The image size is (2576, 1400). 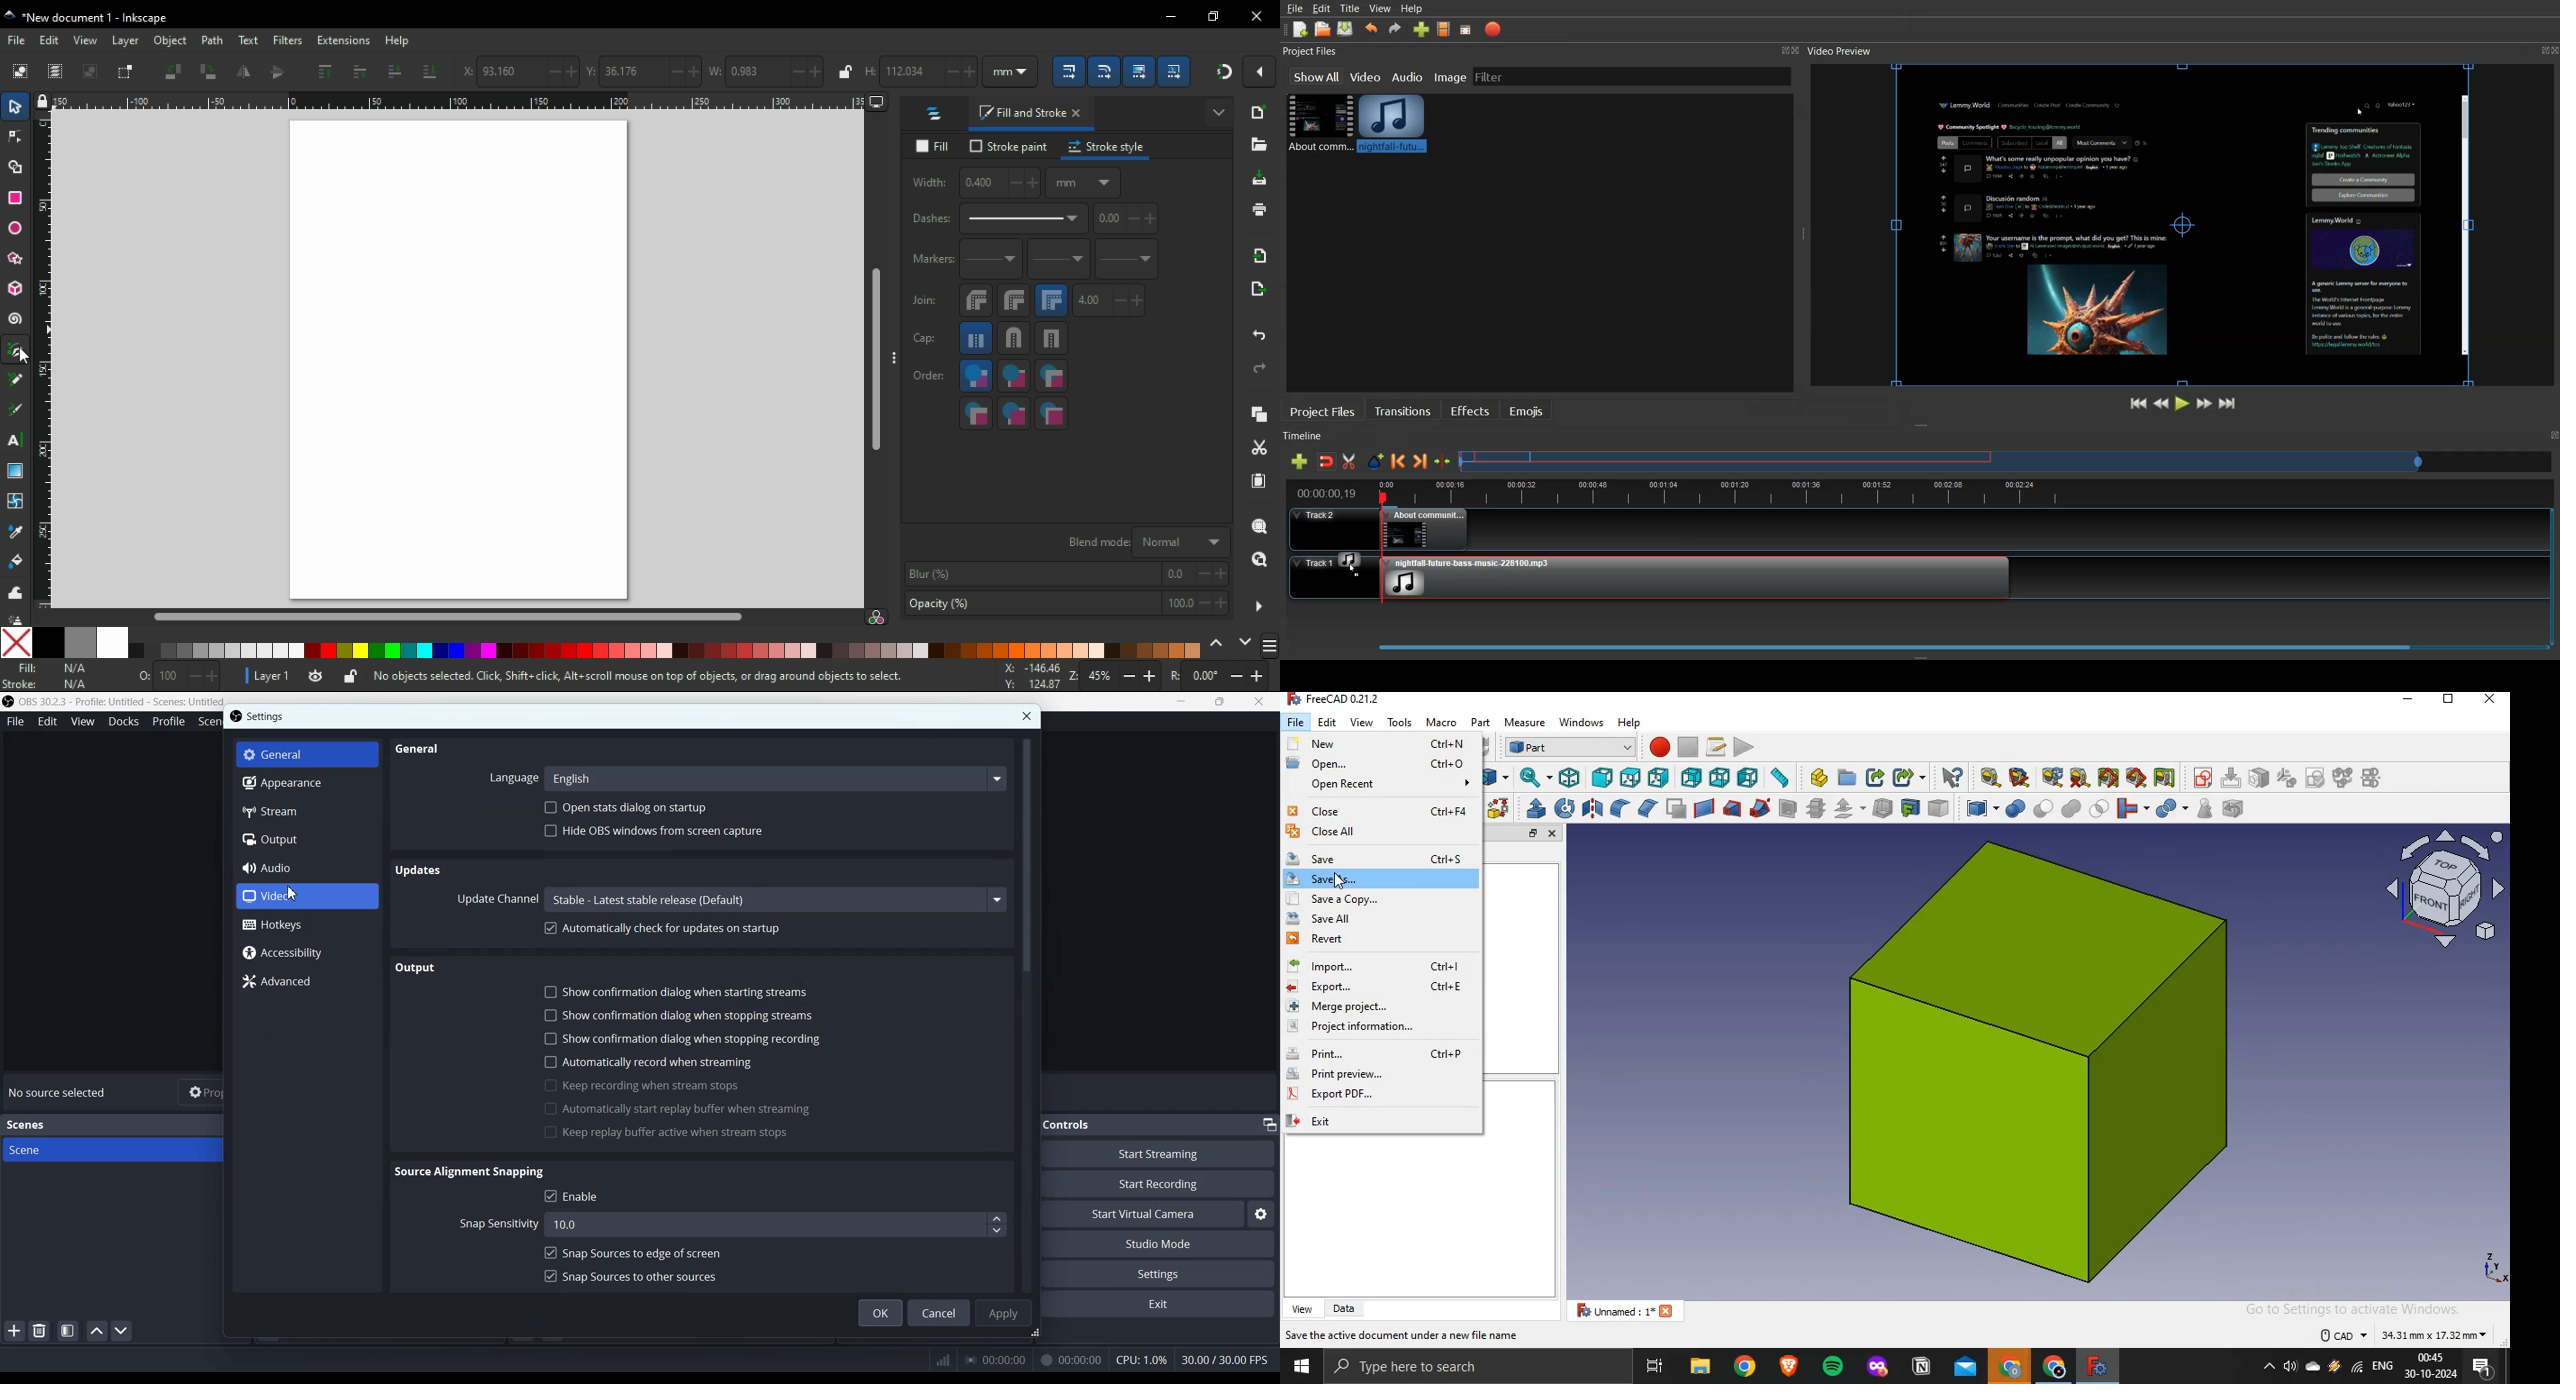 What do you see at coordinates (549, 991) in the screenshot?
I see `checkbox` at bounding box center [549, 991].